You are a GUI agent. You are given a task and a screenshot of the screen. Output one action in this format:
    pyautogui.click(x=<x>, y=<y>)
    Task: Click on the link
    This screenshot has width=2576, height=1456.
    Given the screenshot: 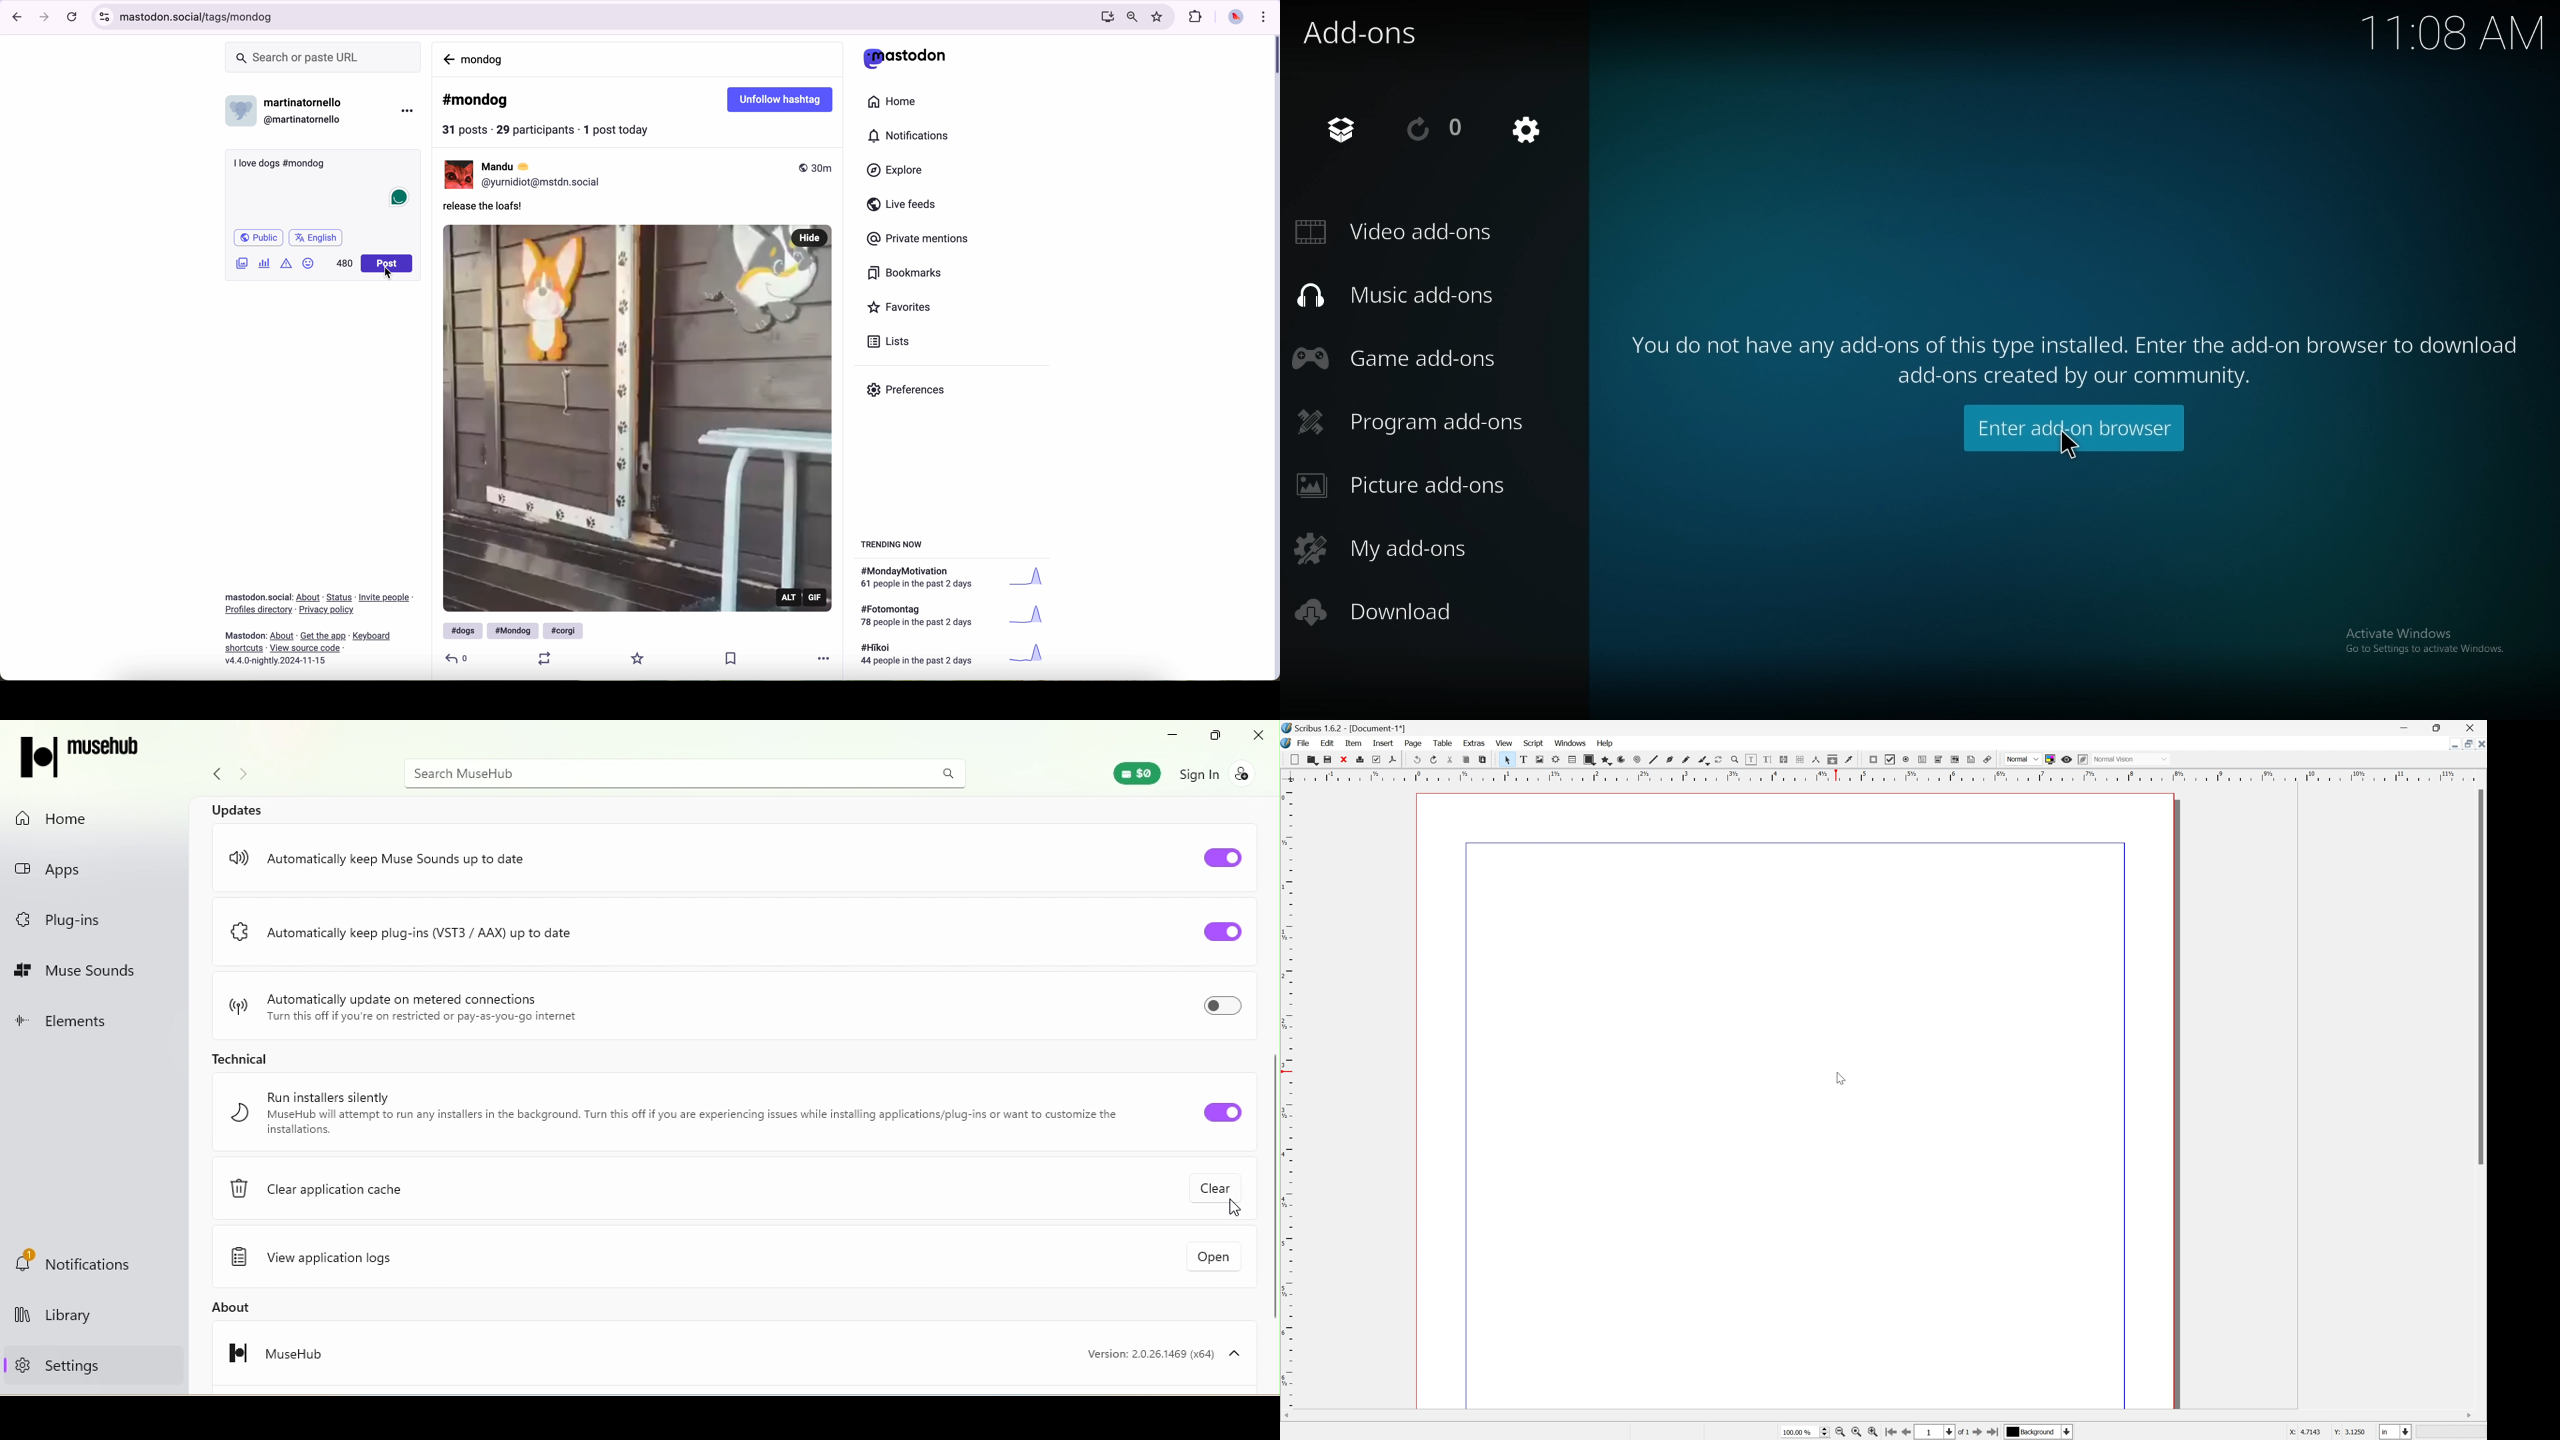 What is the action you would take?
    pyautogui.click(x=259, y=610)
    